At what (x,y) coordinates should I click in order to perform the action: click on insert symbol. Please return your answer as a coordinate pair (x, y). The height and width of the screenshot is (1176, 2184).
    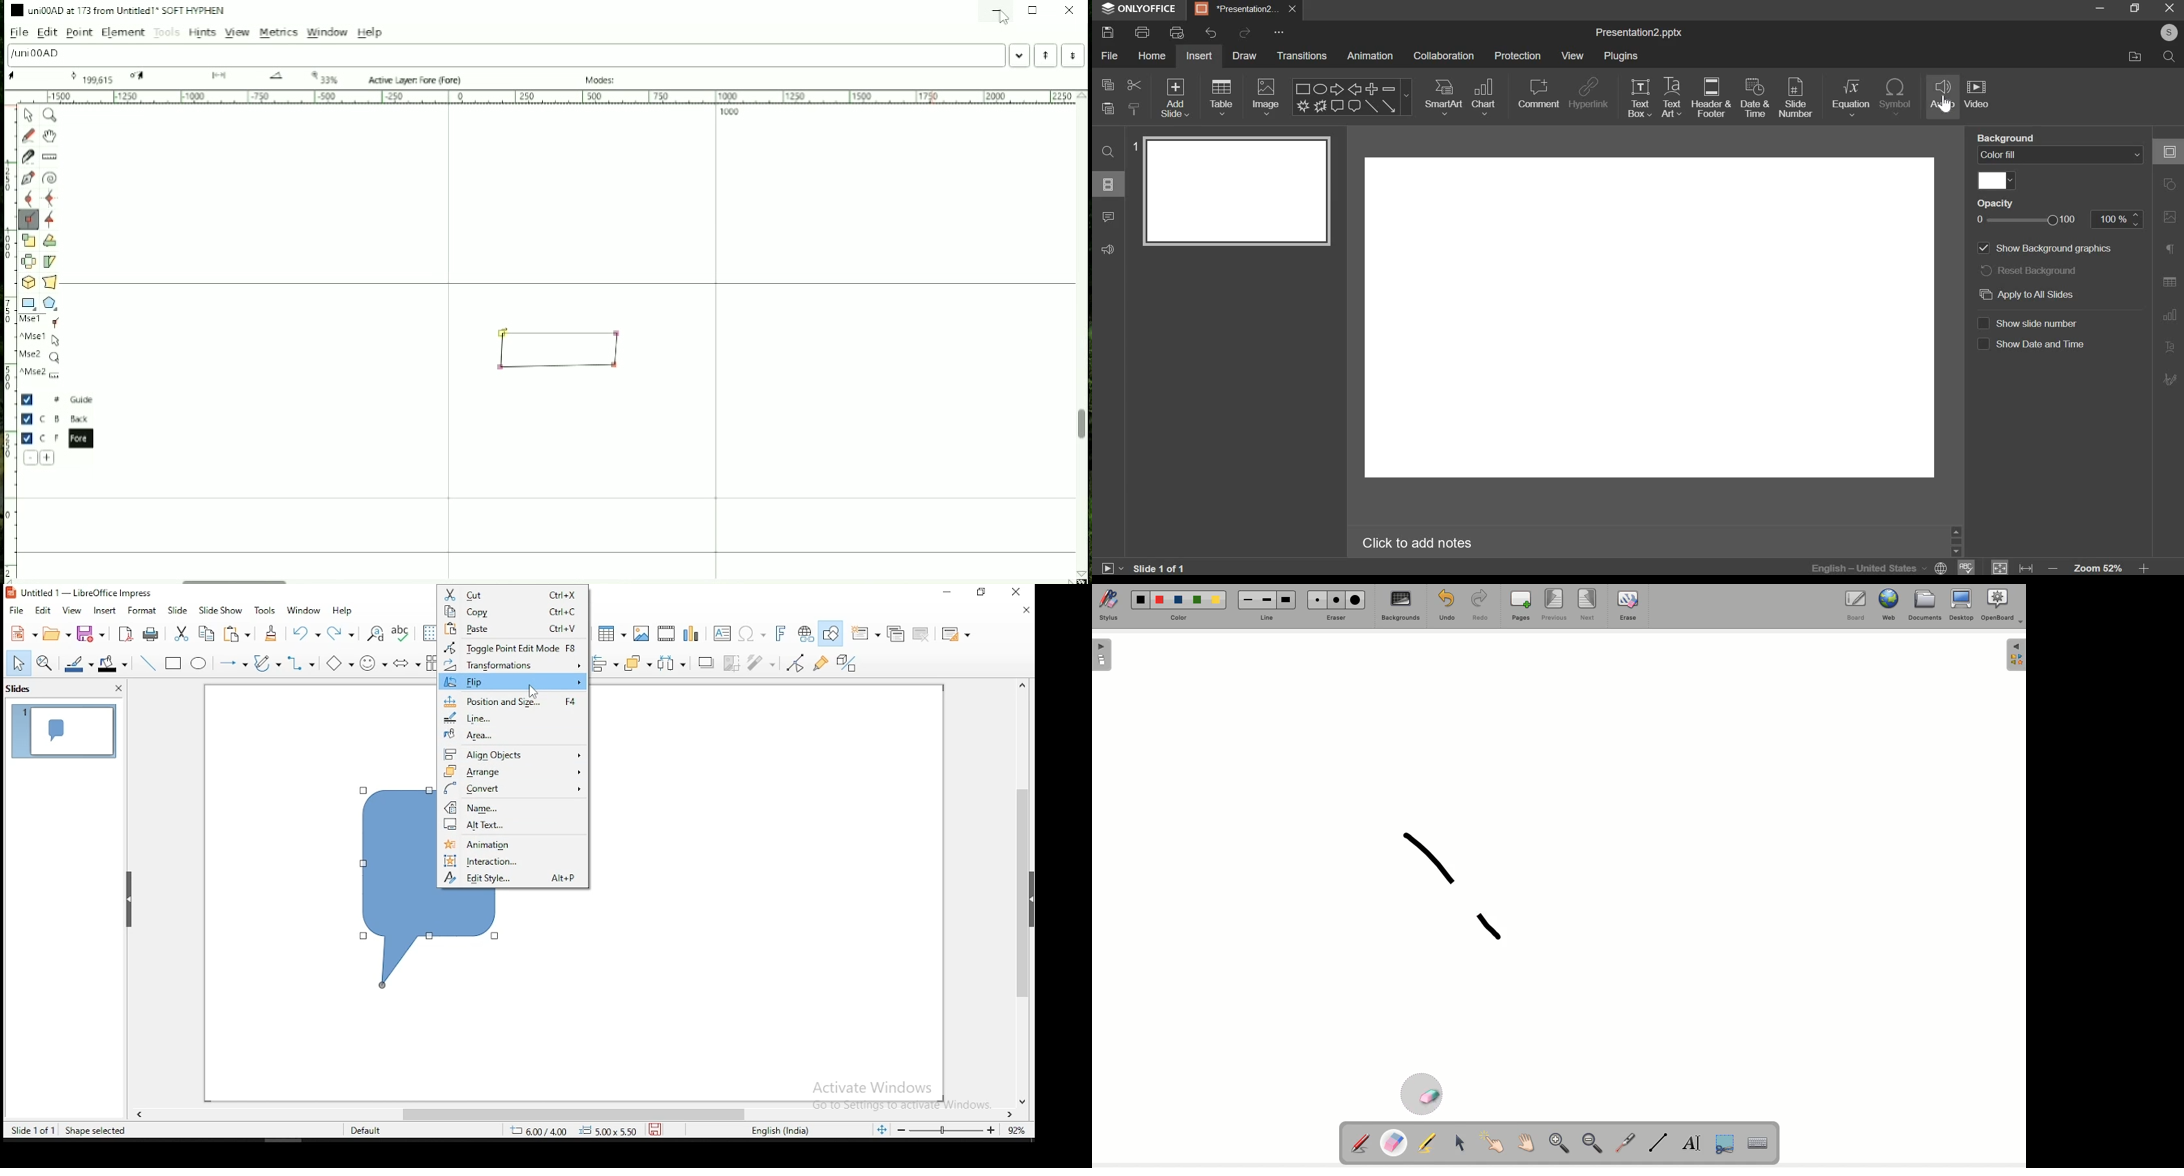
    Looking at the image, I should click on (1897, 96).